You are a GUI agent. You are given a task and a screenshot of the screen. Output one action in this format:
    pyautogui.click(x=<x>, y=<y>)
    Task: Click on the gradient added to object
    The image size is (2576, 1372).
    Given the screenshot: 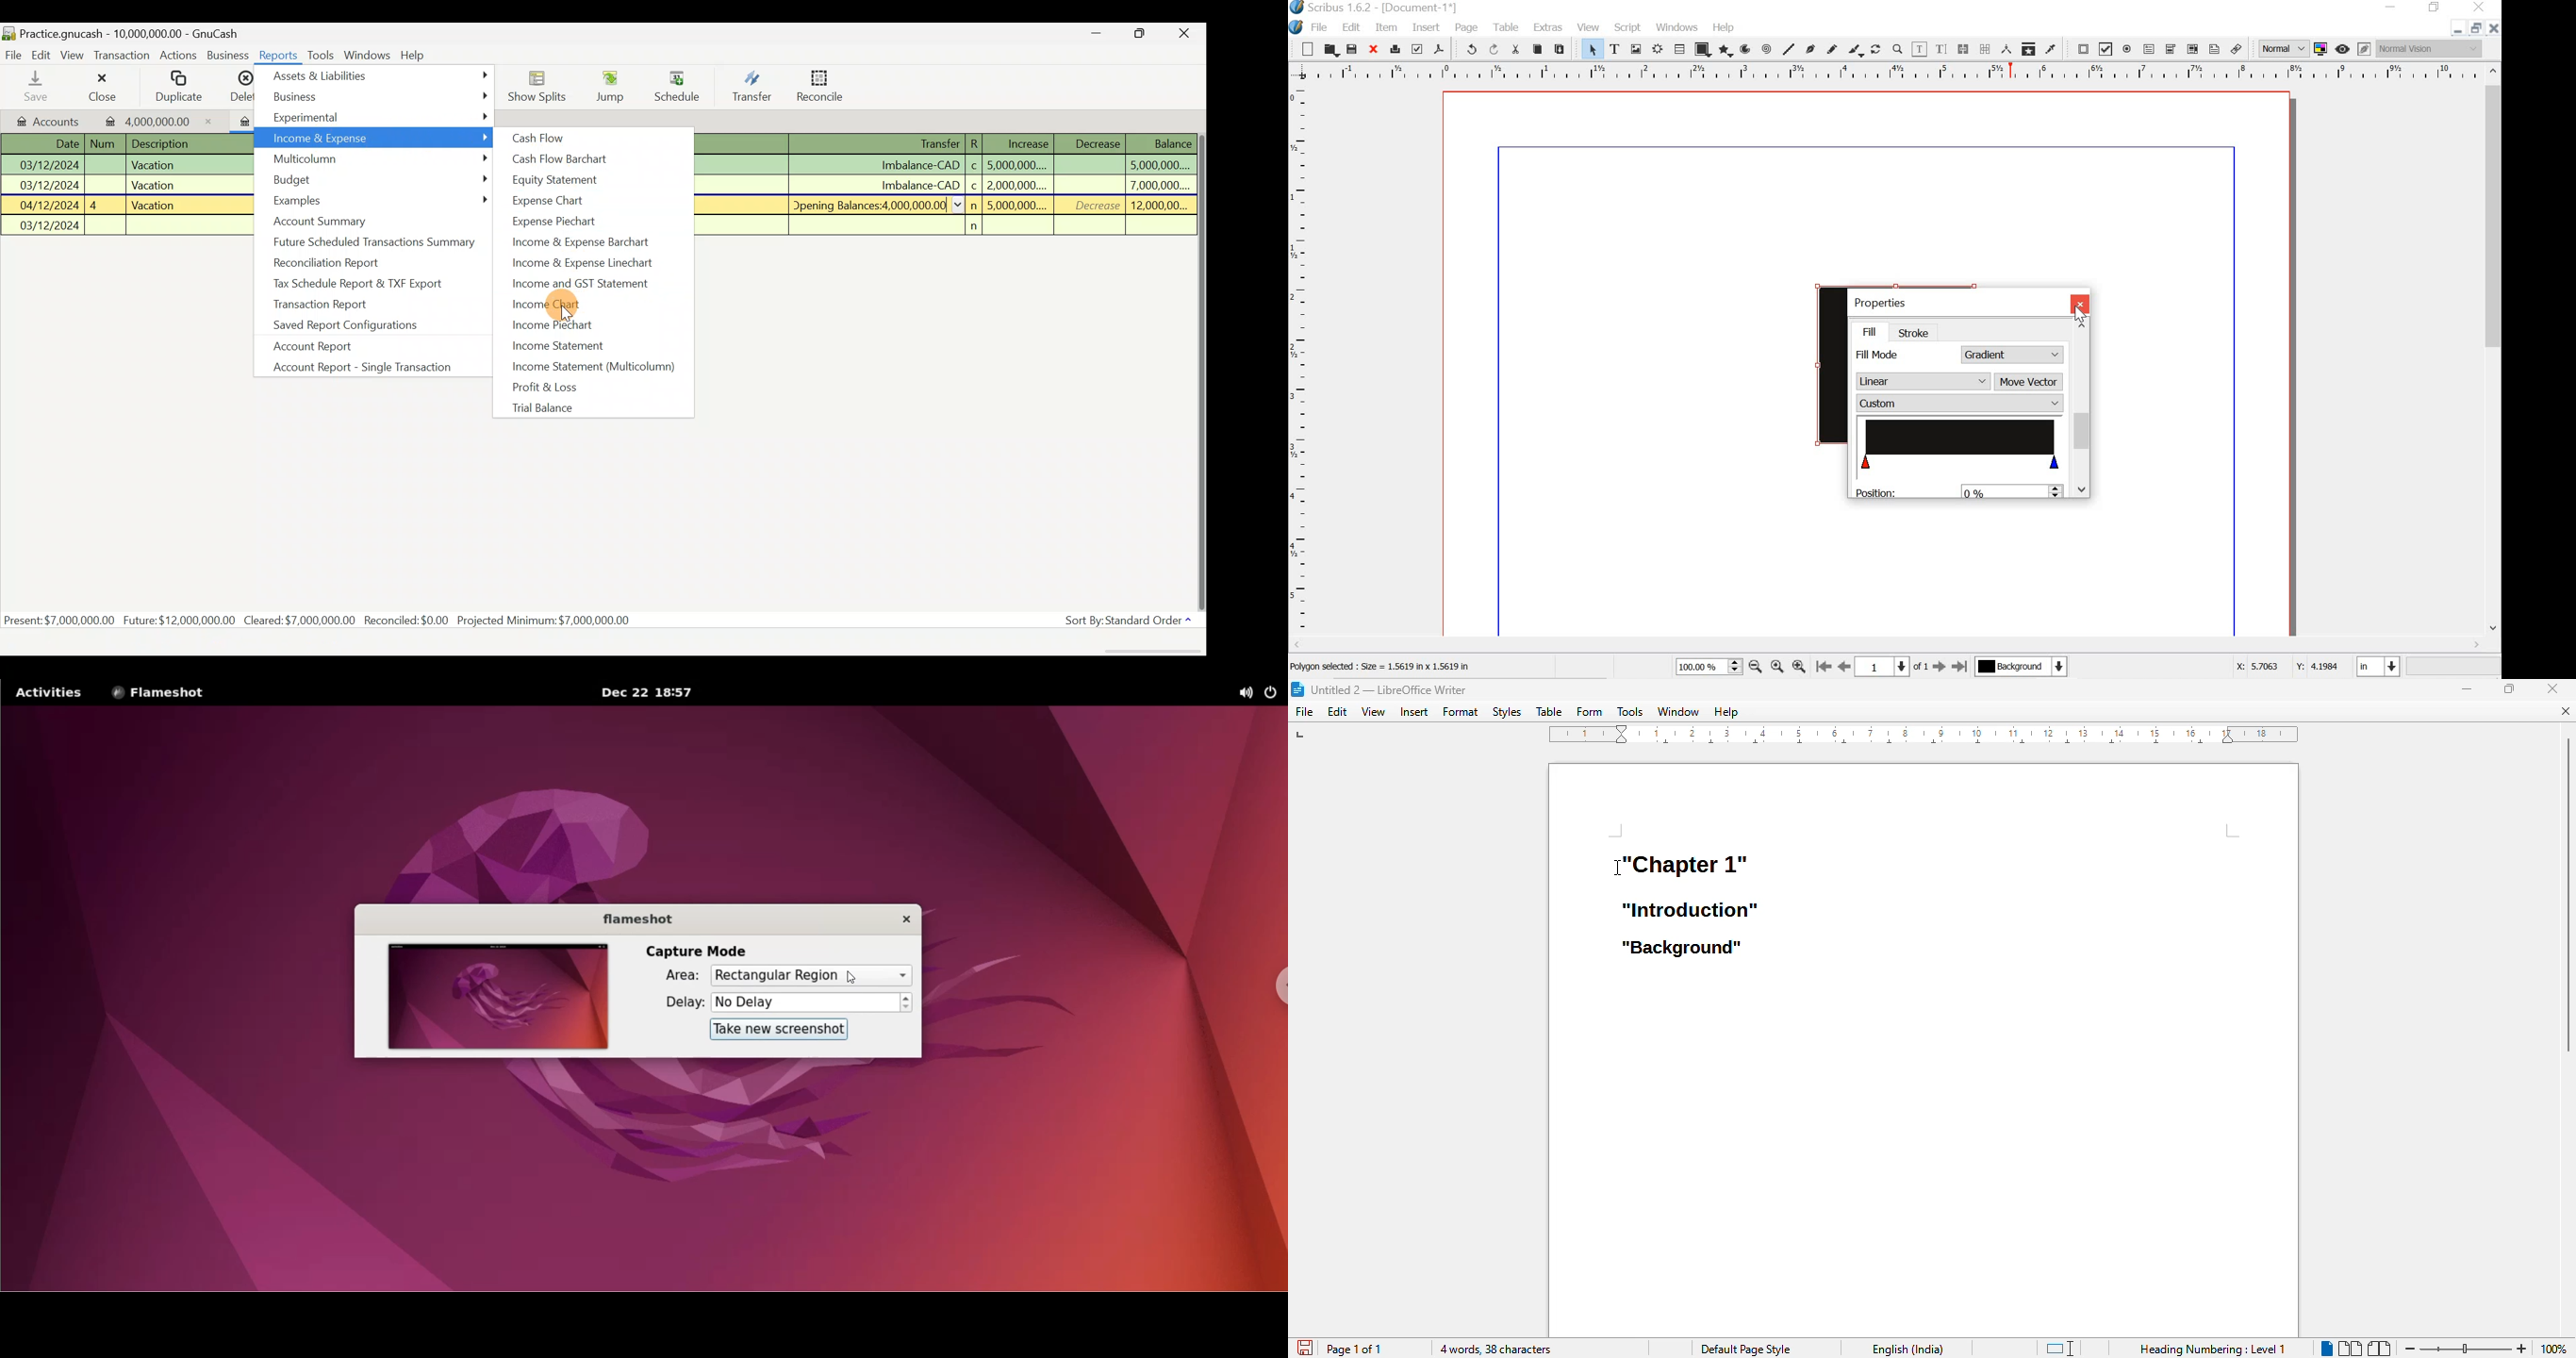 What is the action you would take?
    pyautogui.click(x=1825, y=364)
    